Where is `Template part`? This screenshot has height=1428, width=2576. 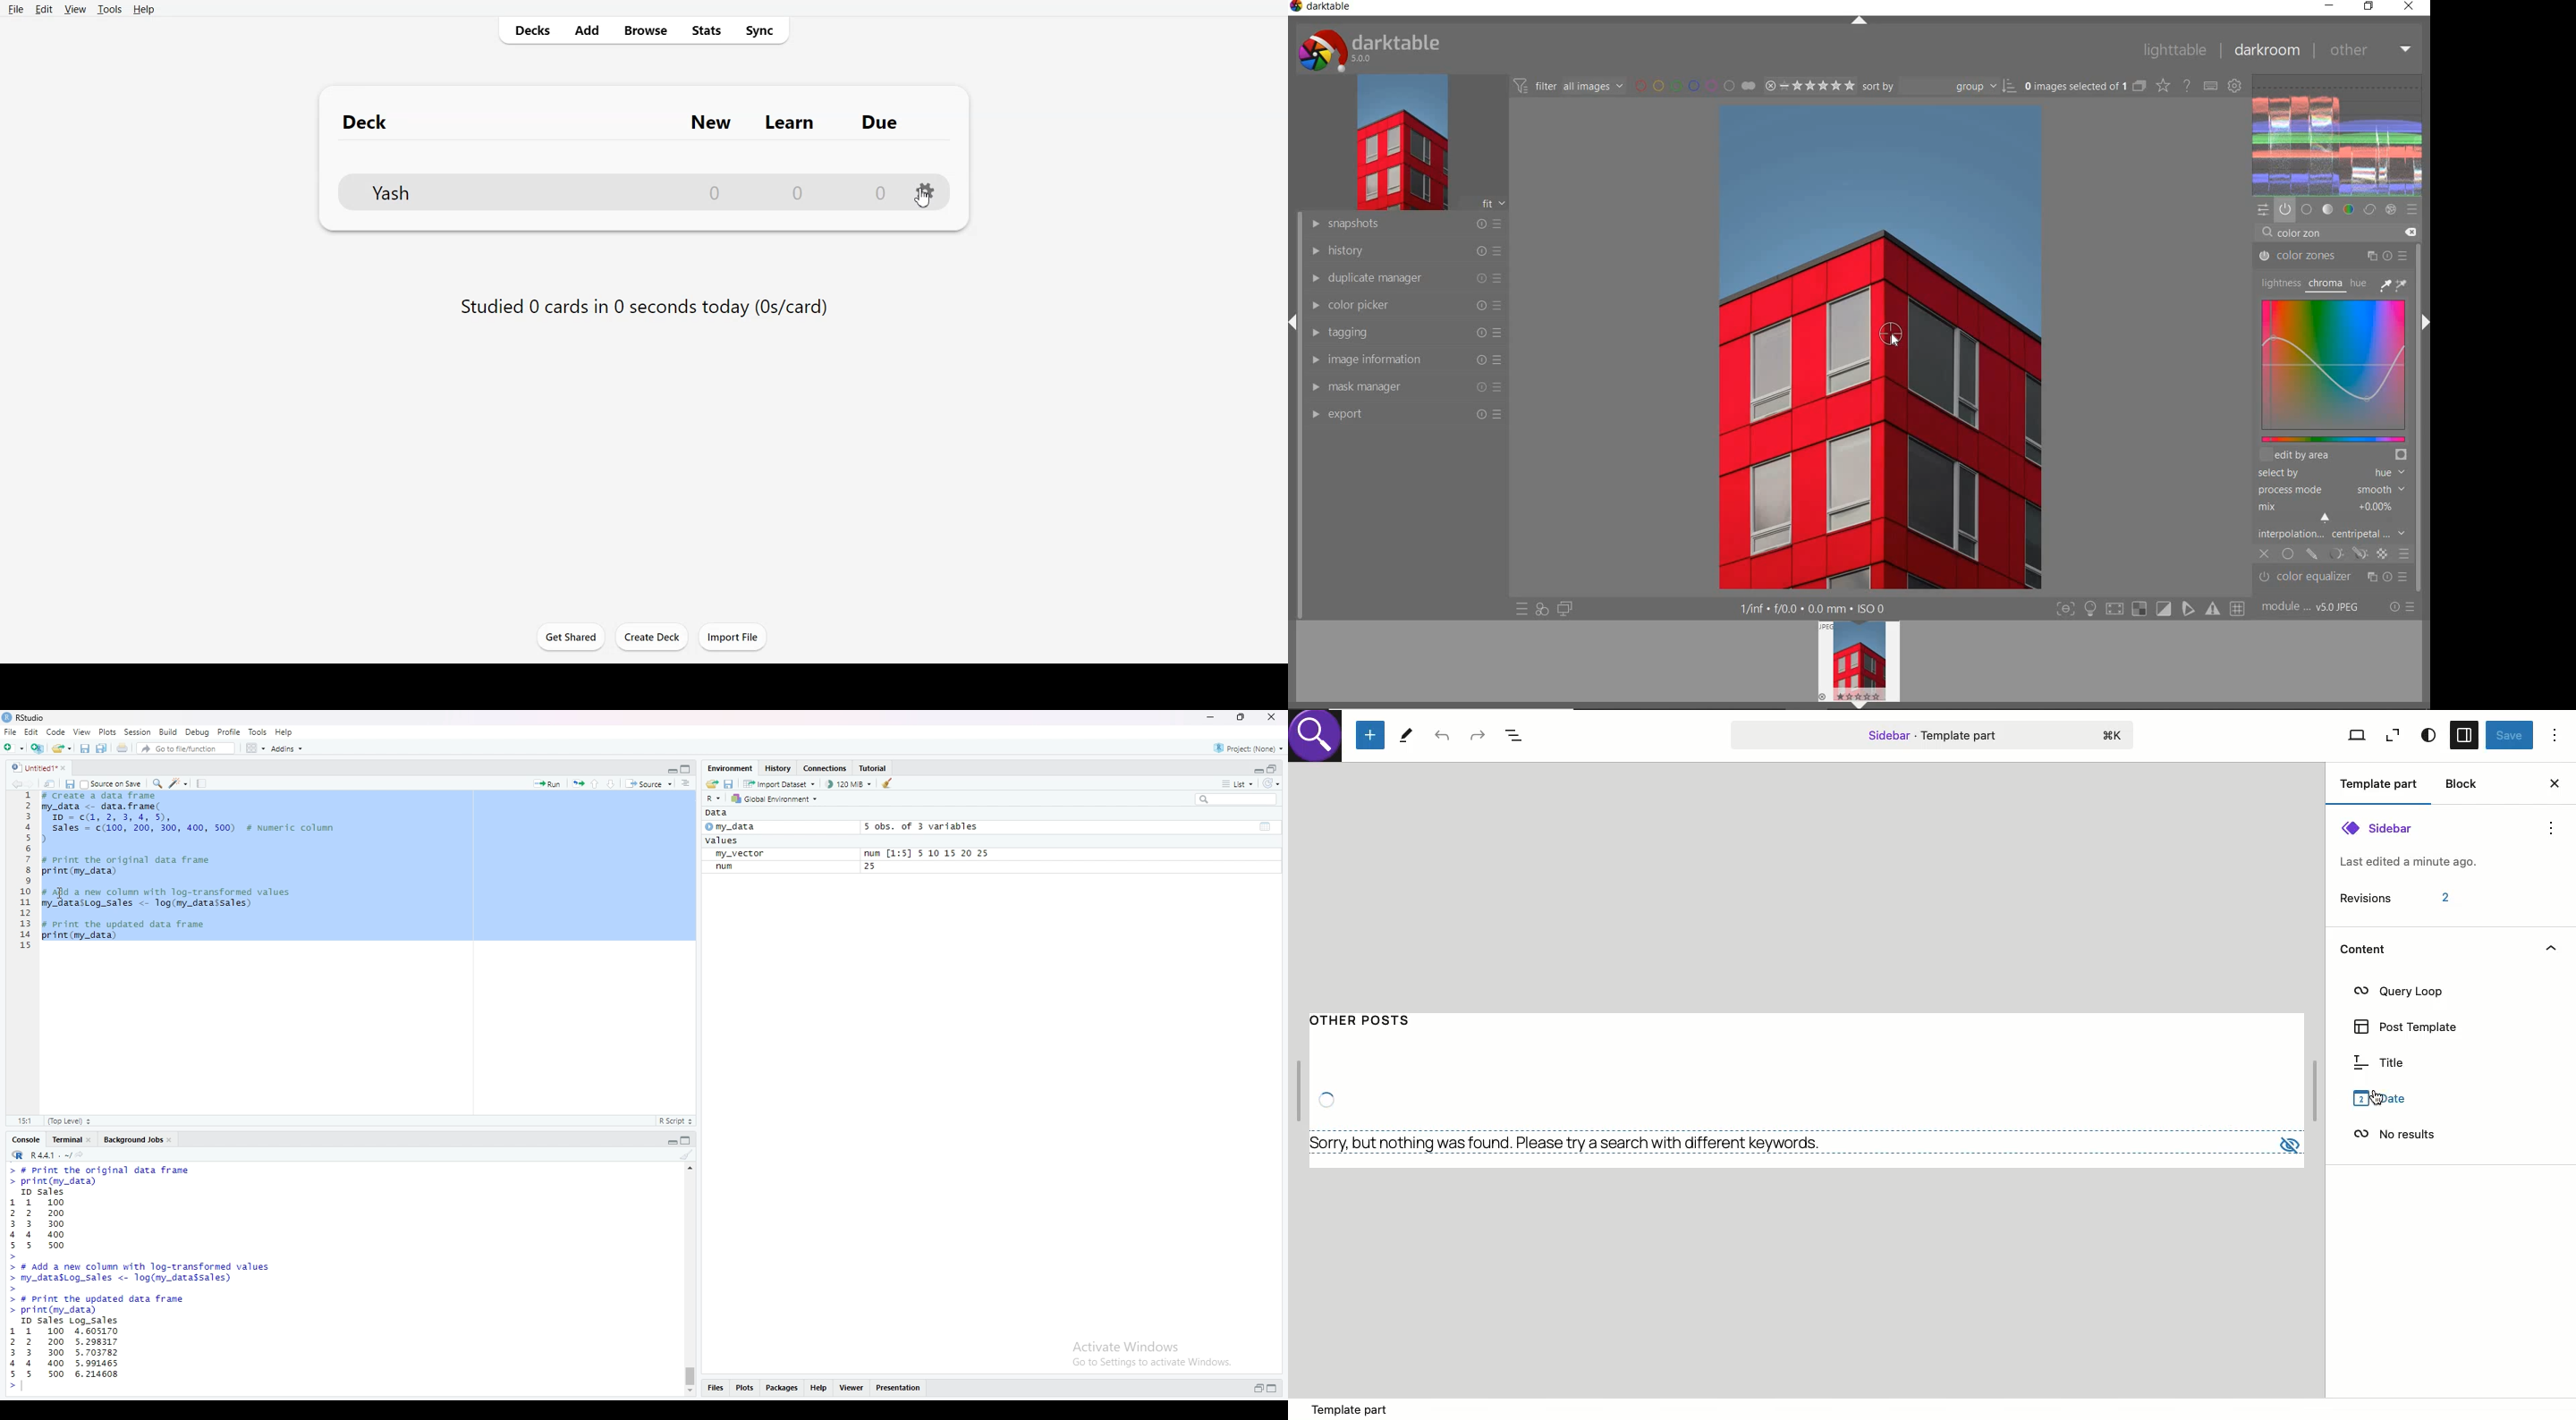
Template part is located at coordinates (1932, 734).